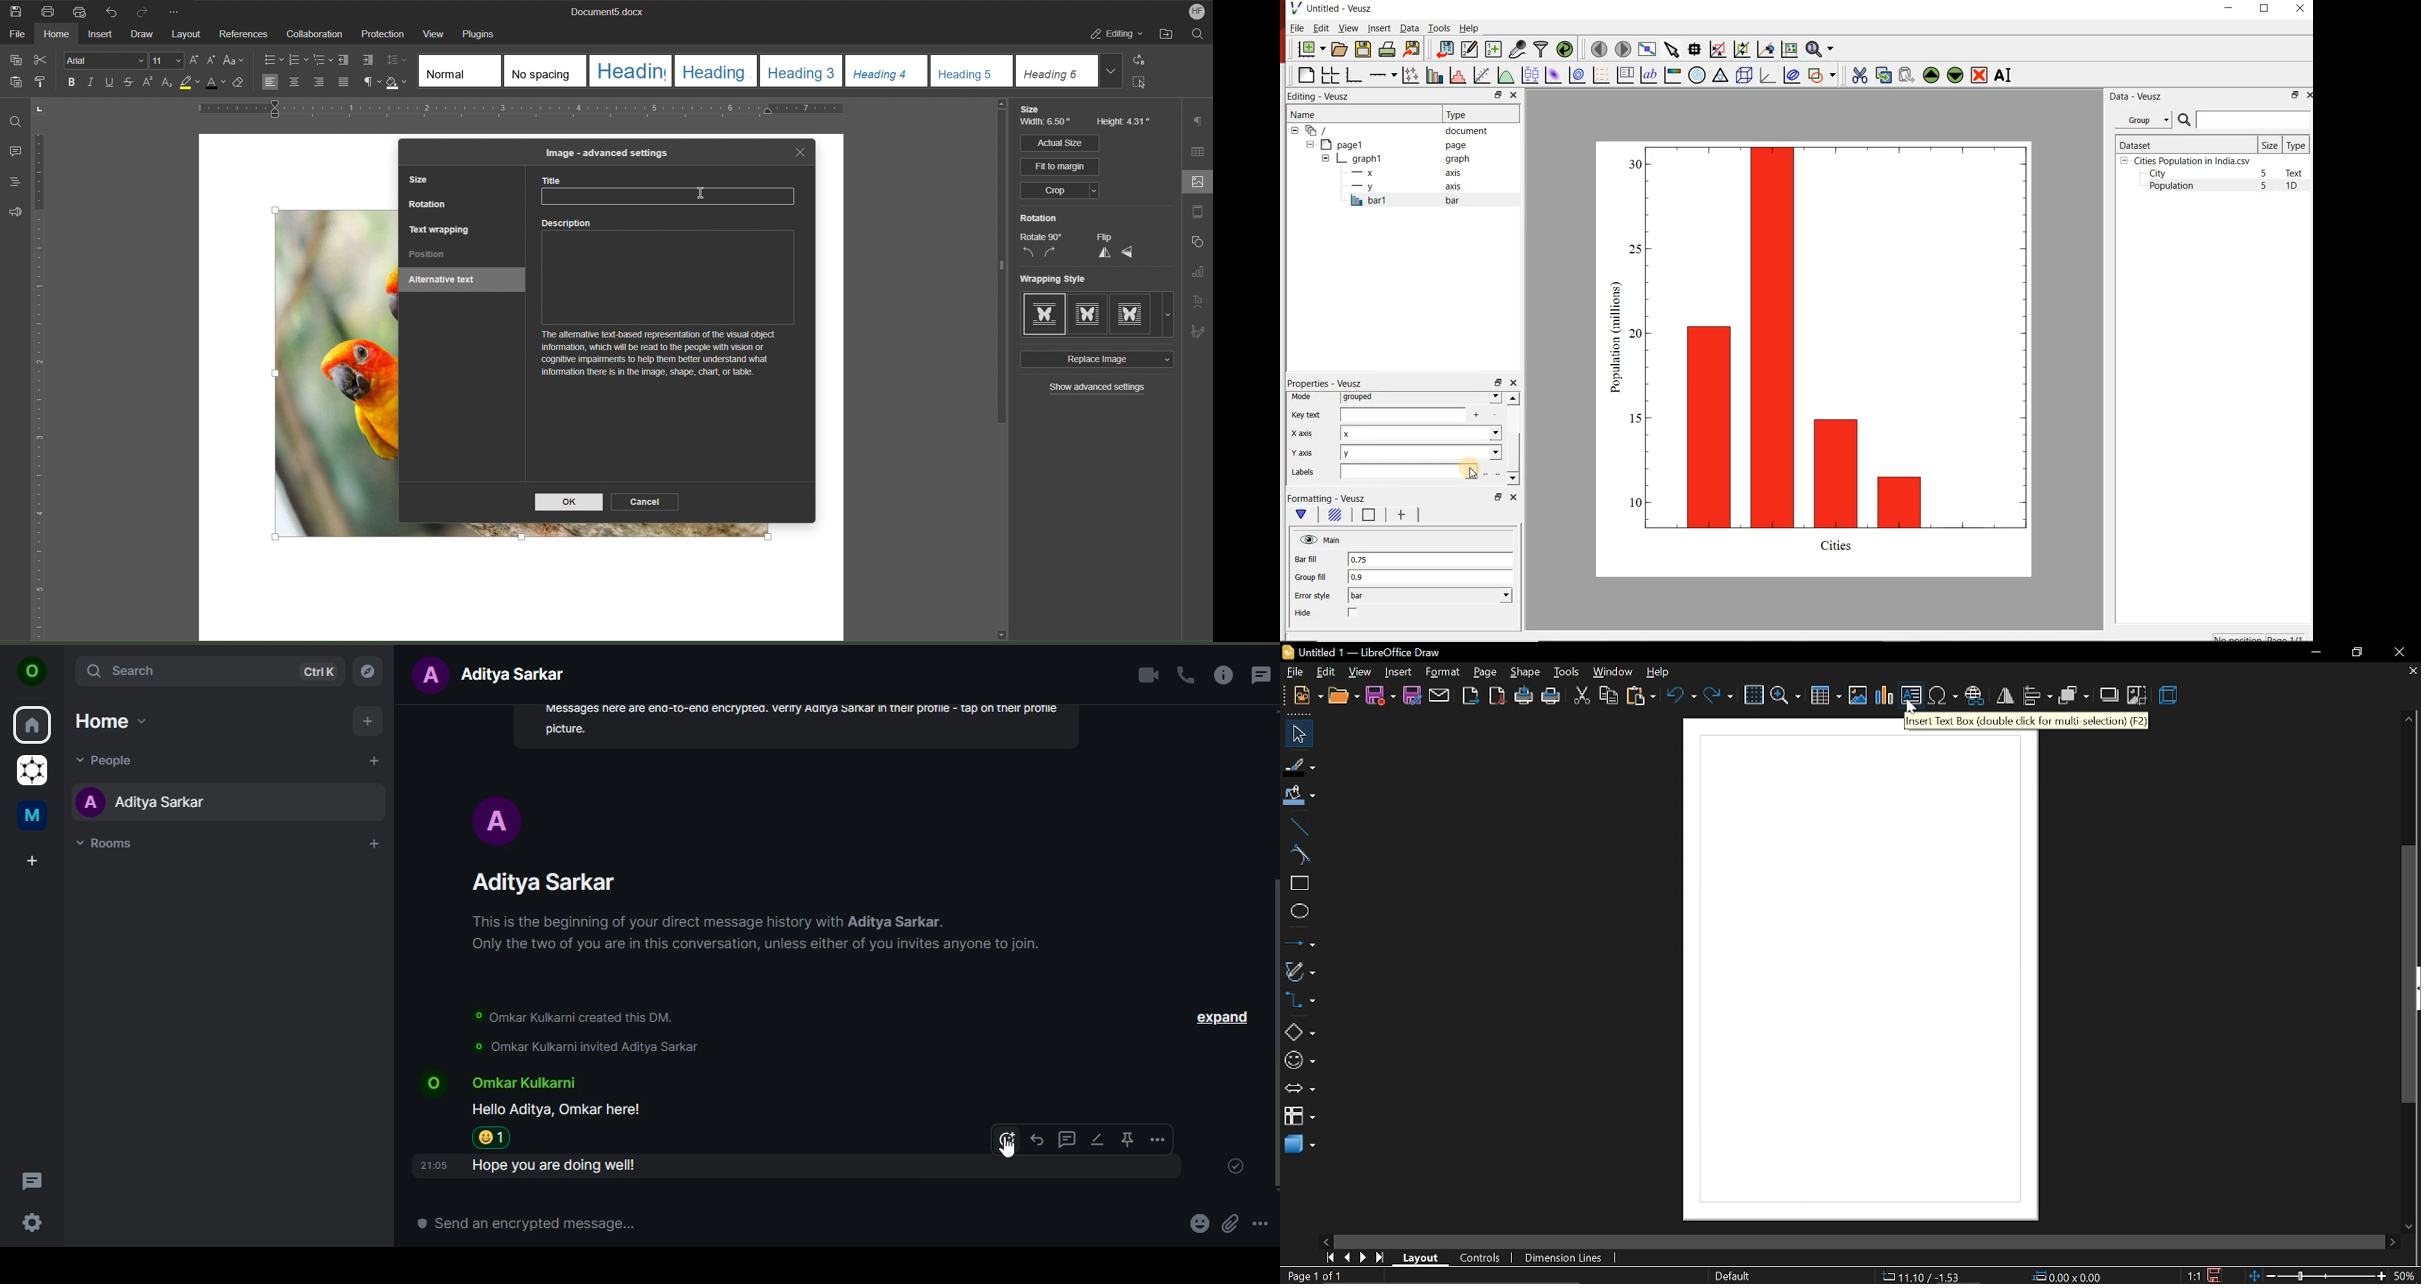 The image size is (2436, 1288). Describe the element at coordinates (1613, 672) in the screenshot. I see `window` at that location.